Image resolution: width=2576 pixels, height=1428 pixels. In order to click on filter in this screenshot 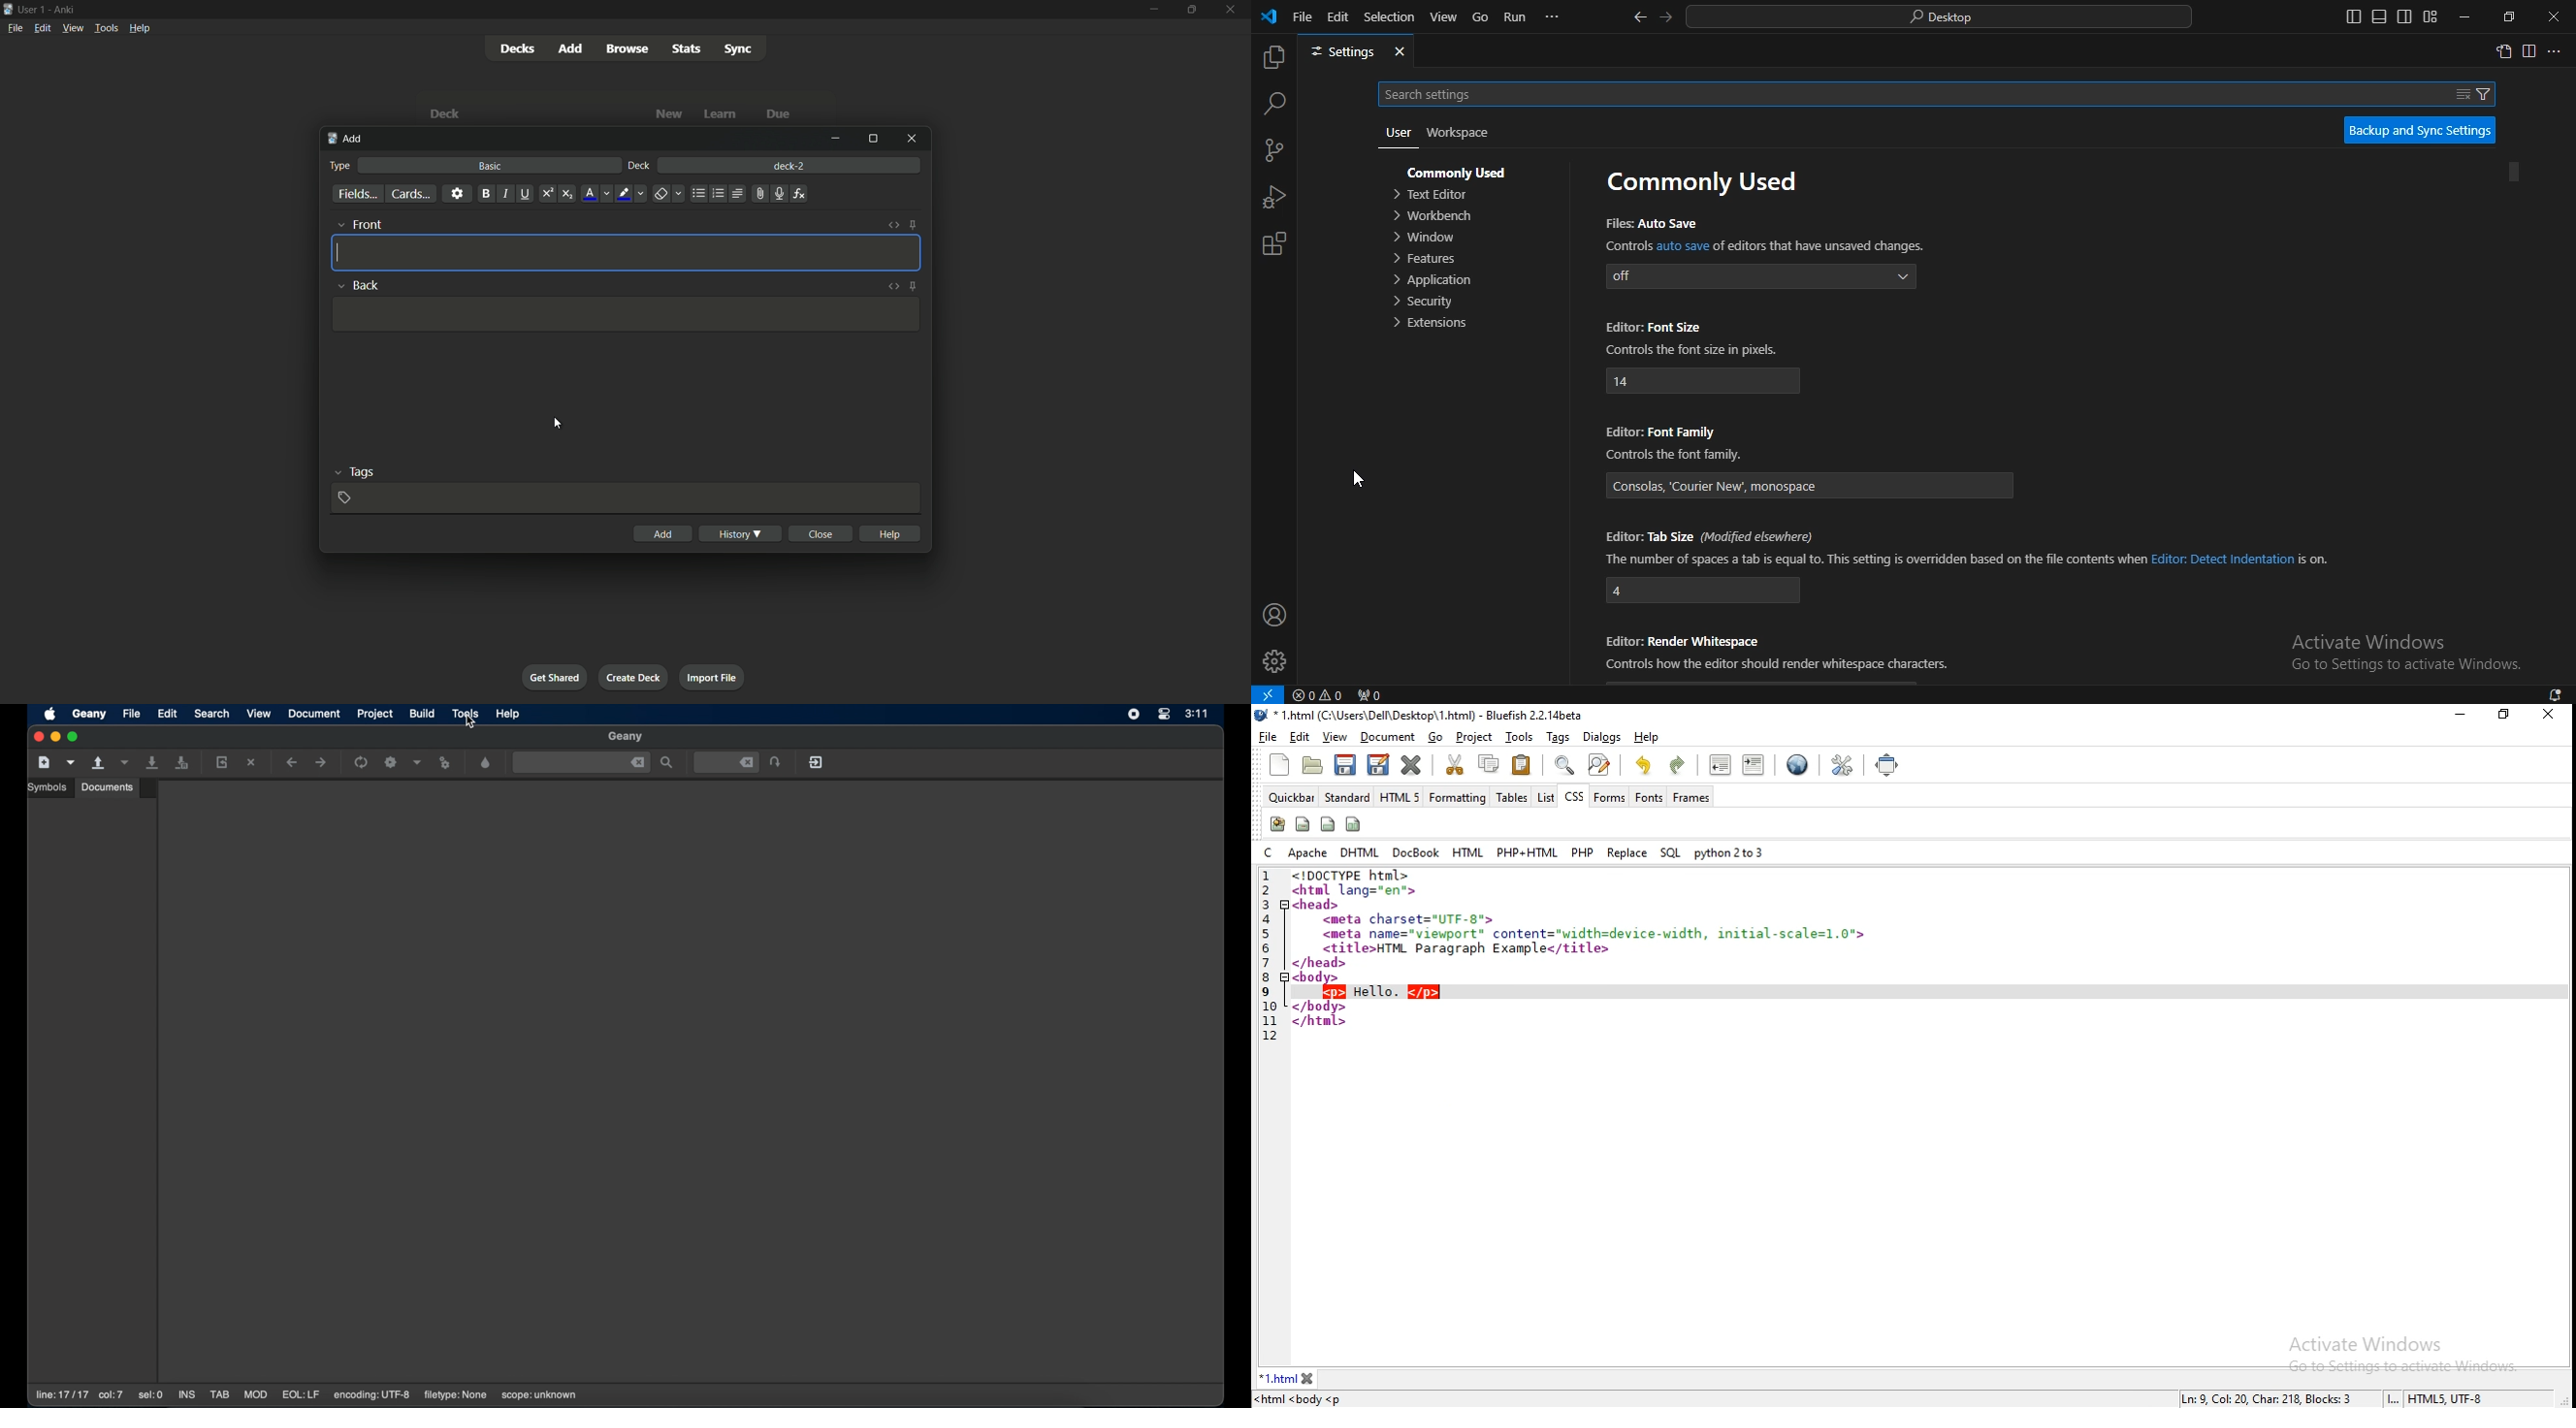, I will do `click(2470, 94)`.